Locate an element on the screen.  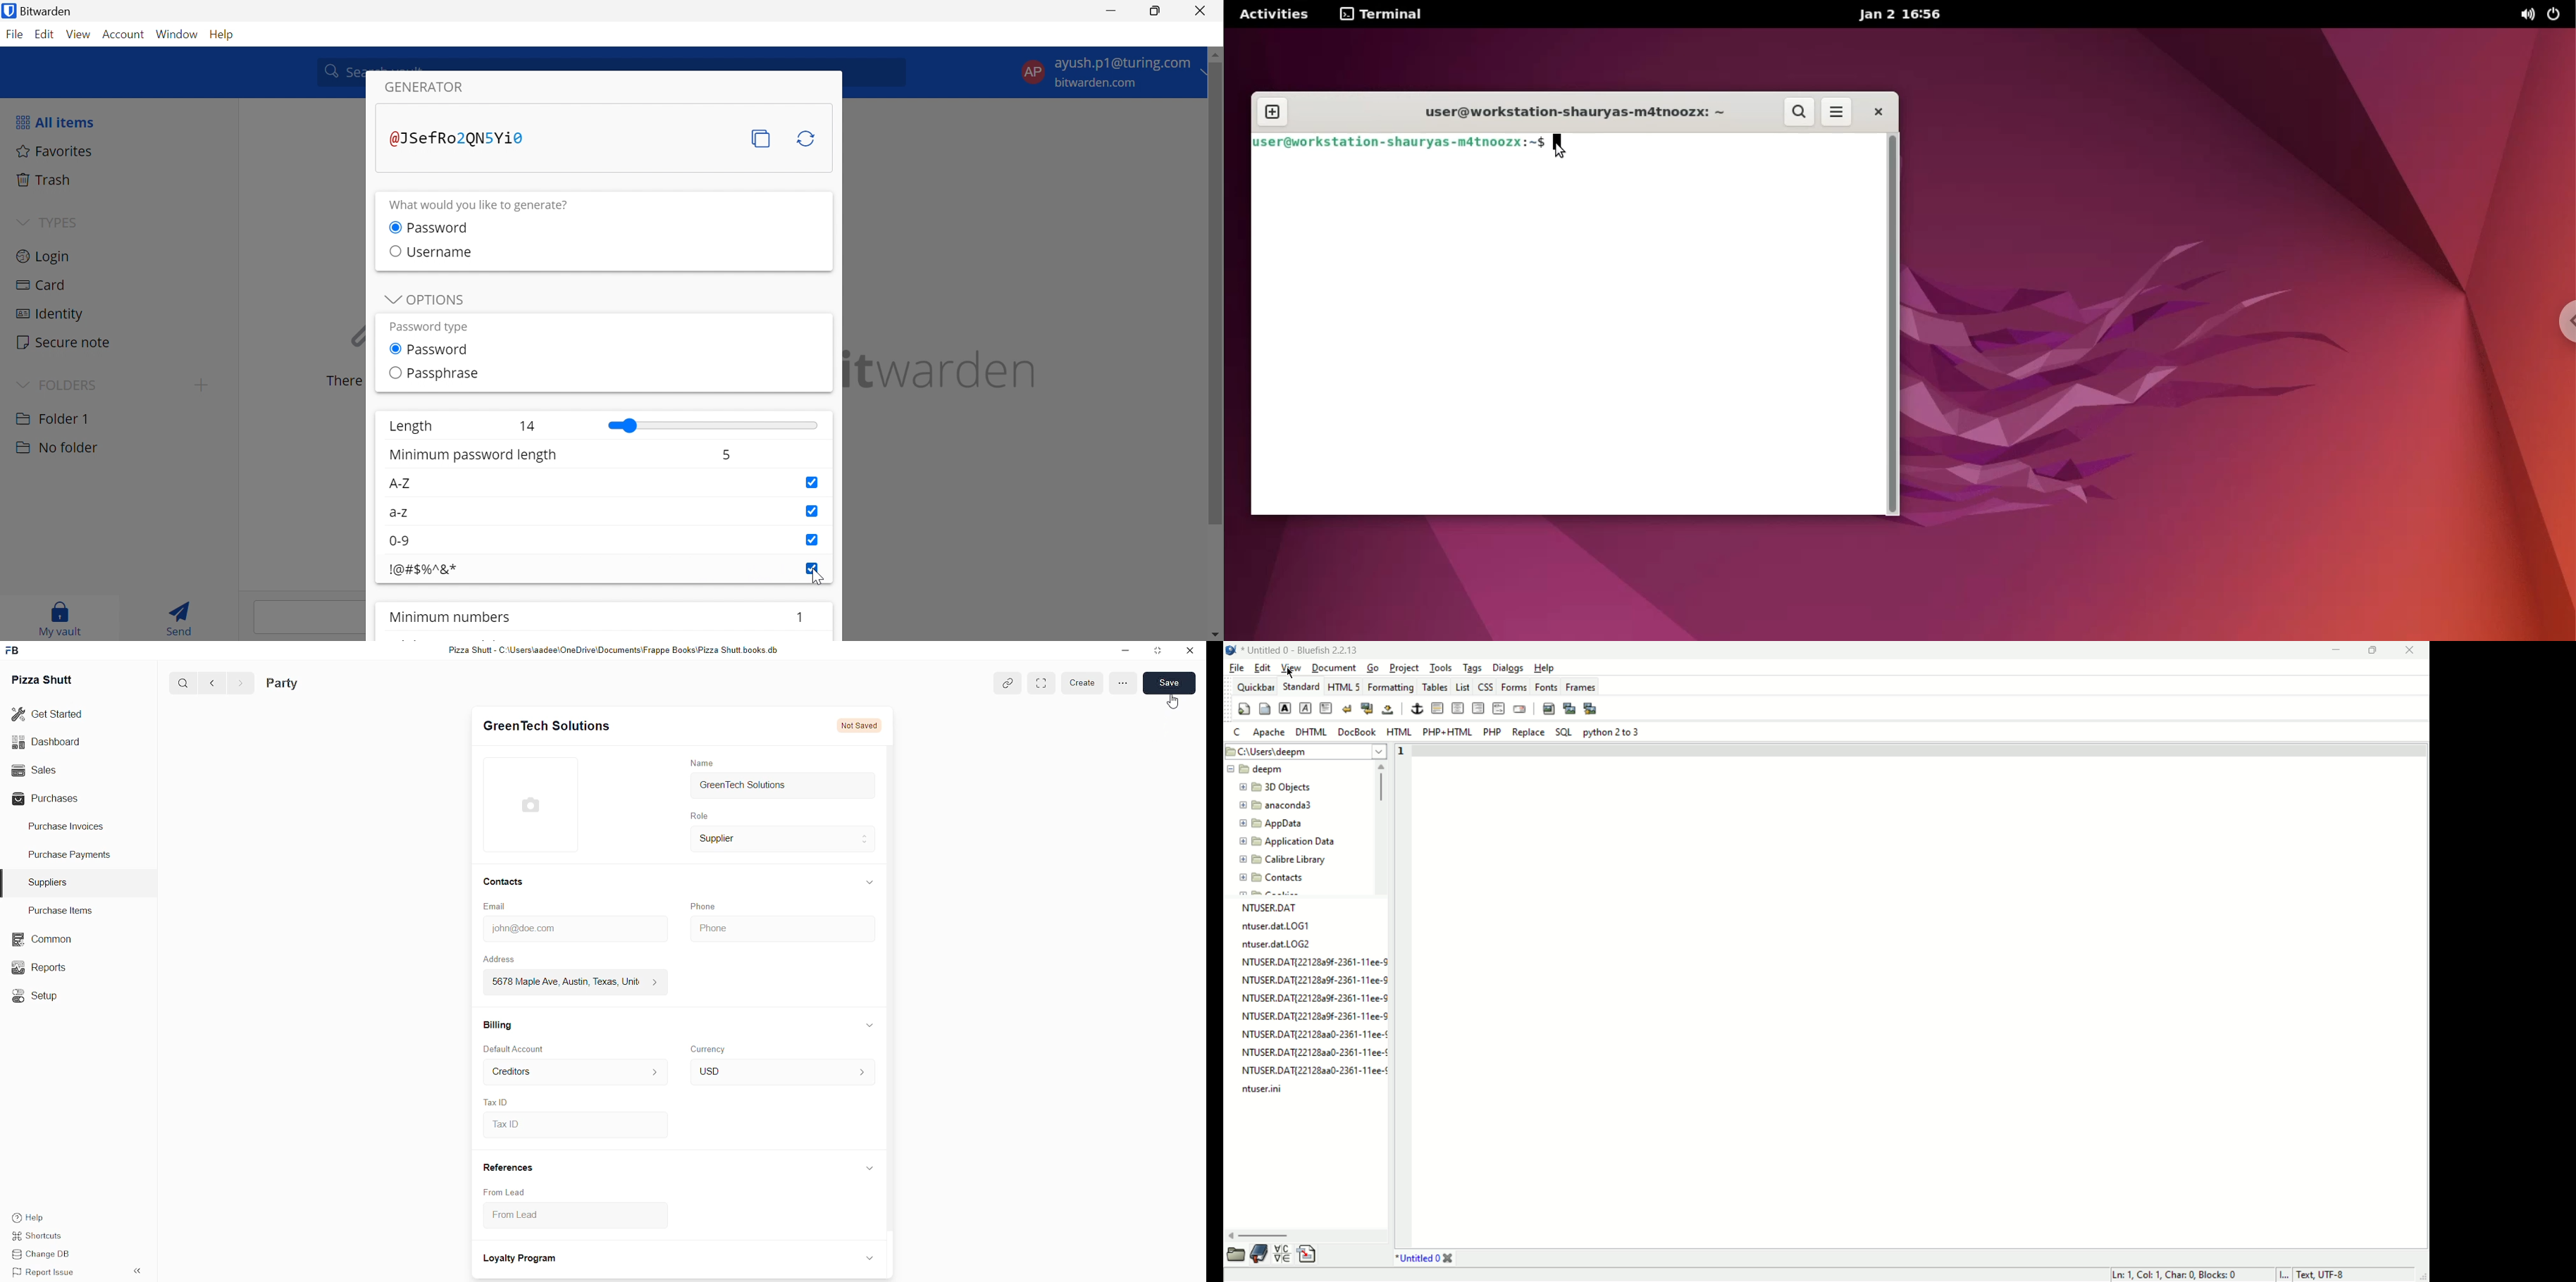
title is located at coordinates (1424, 1259).